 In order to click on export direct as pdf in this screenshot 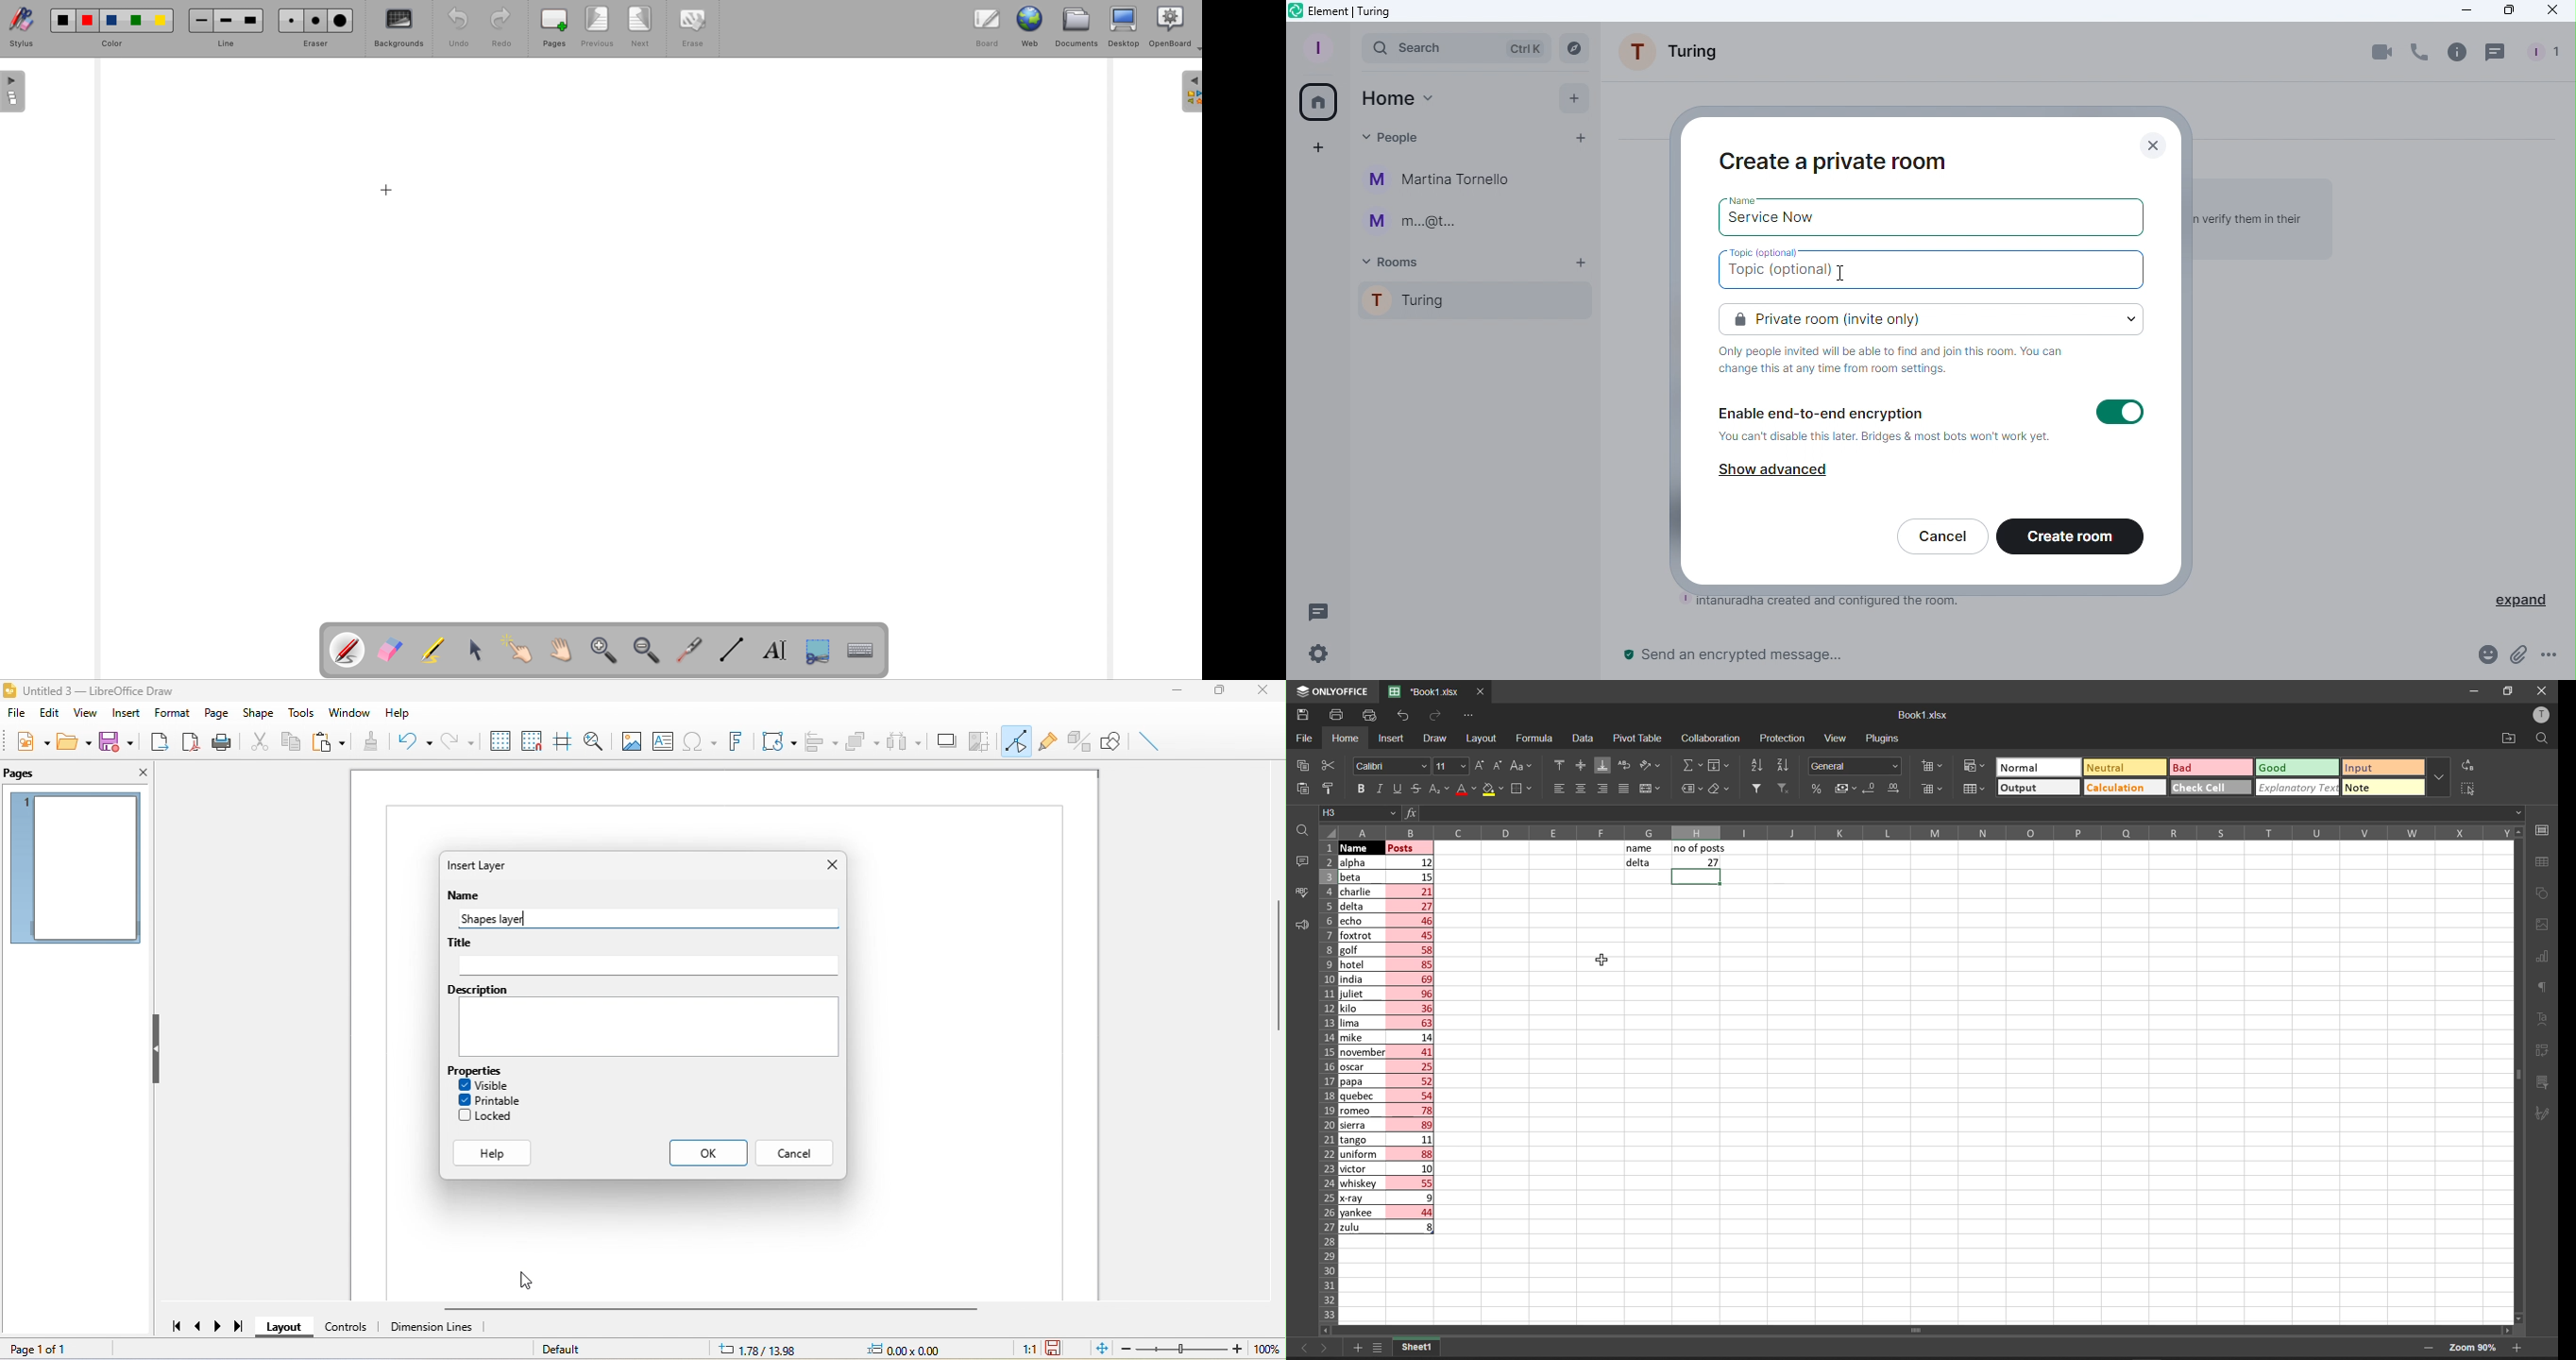, I will do `click(191, 741)`.